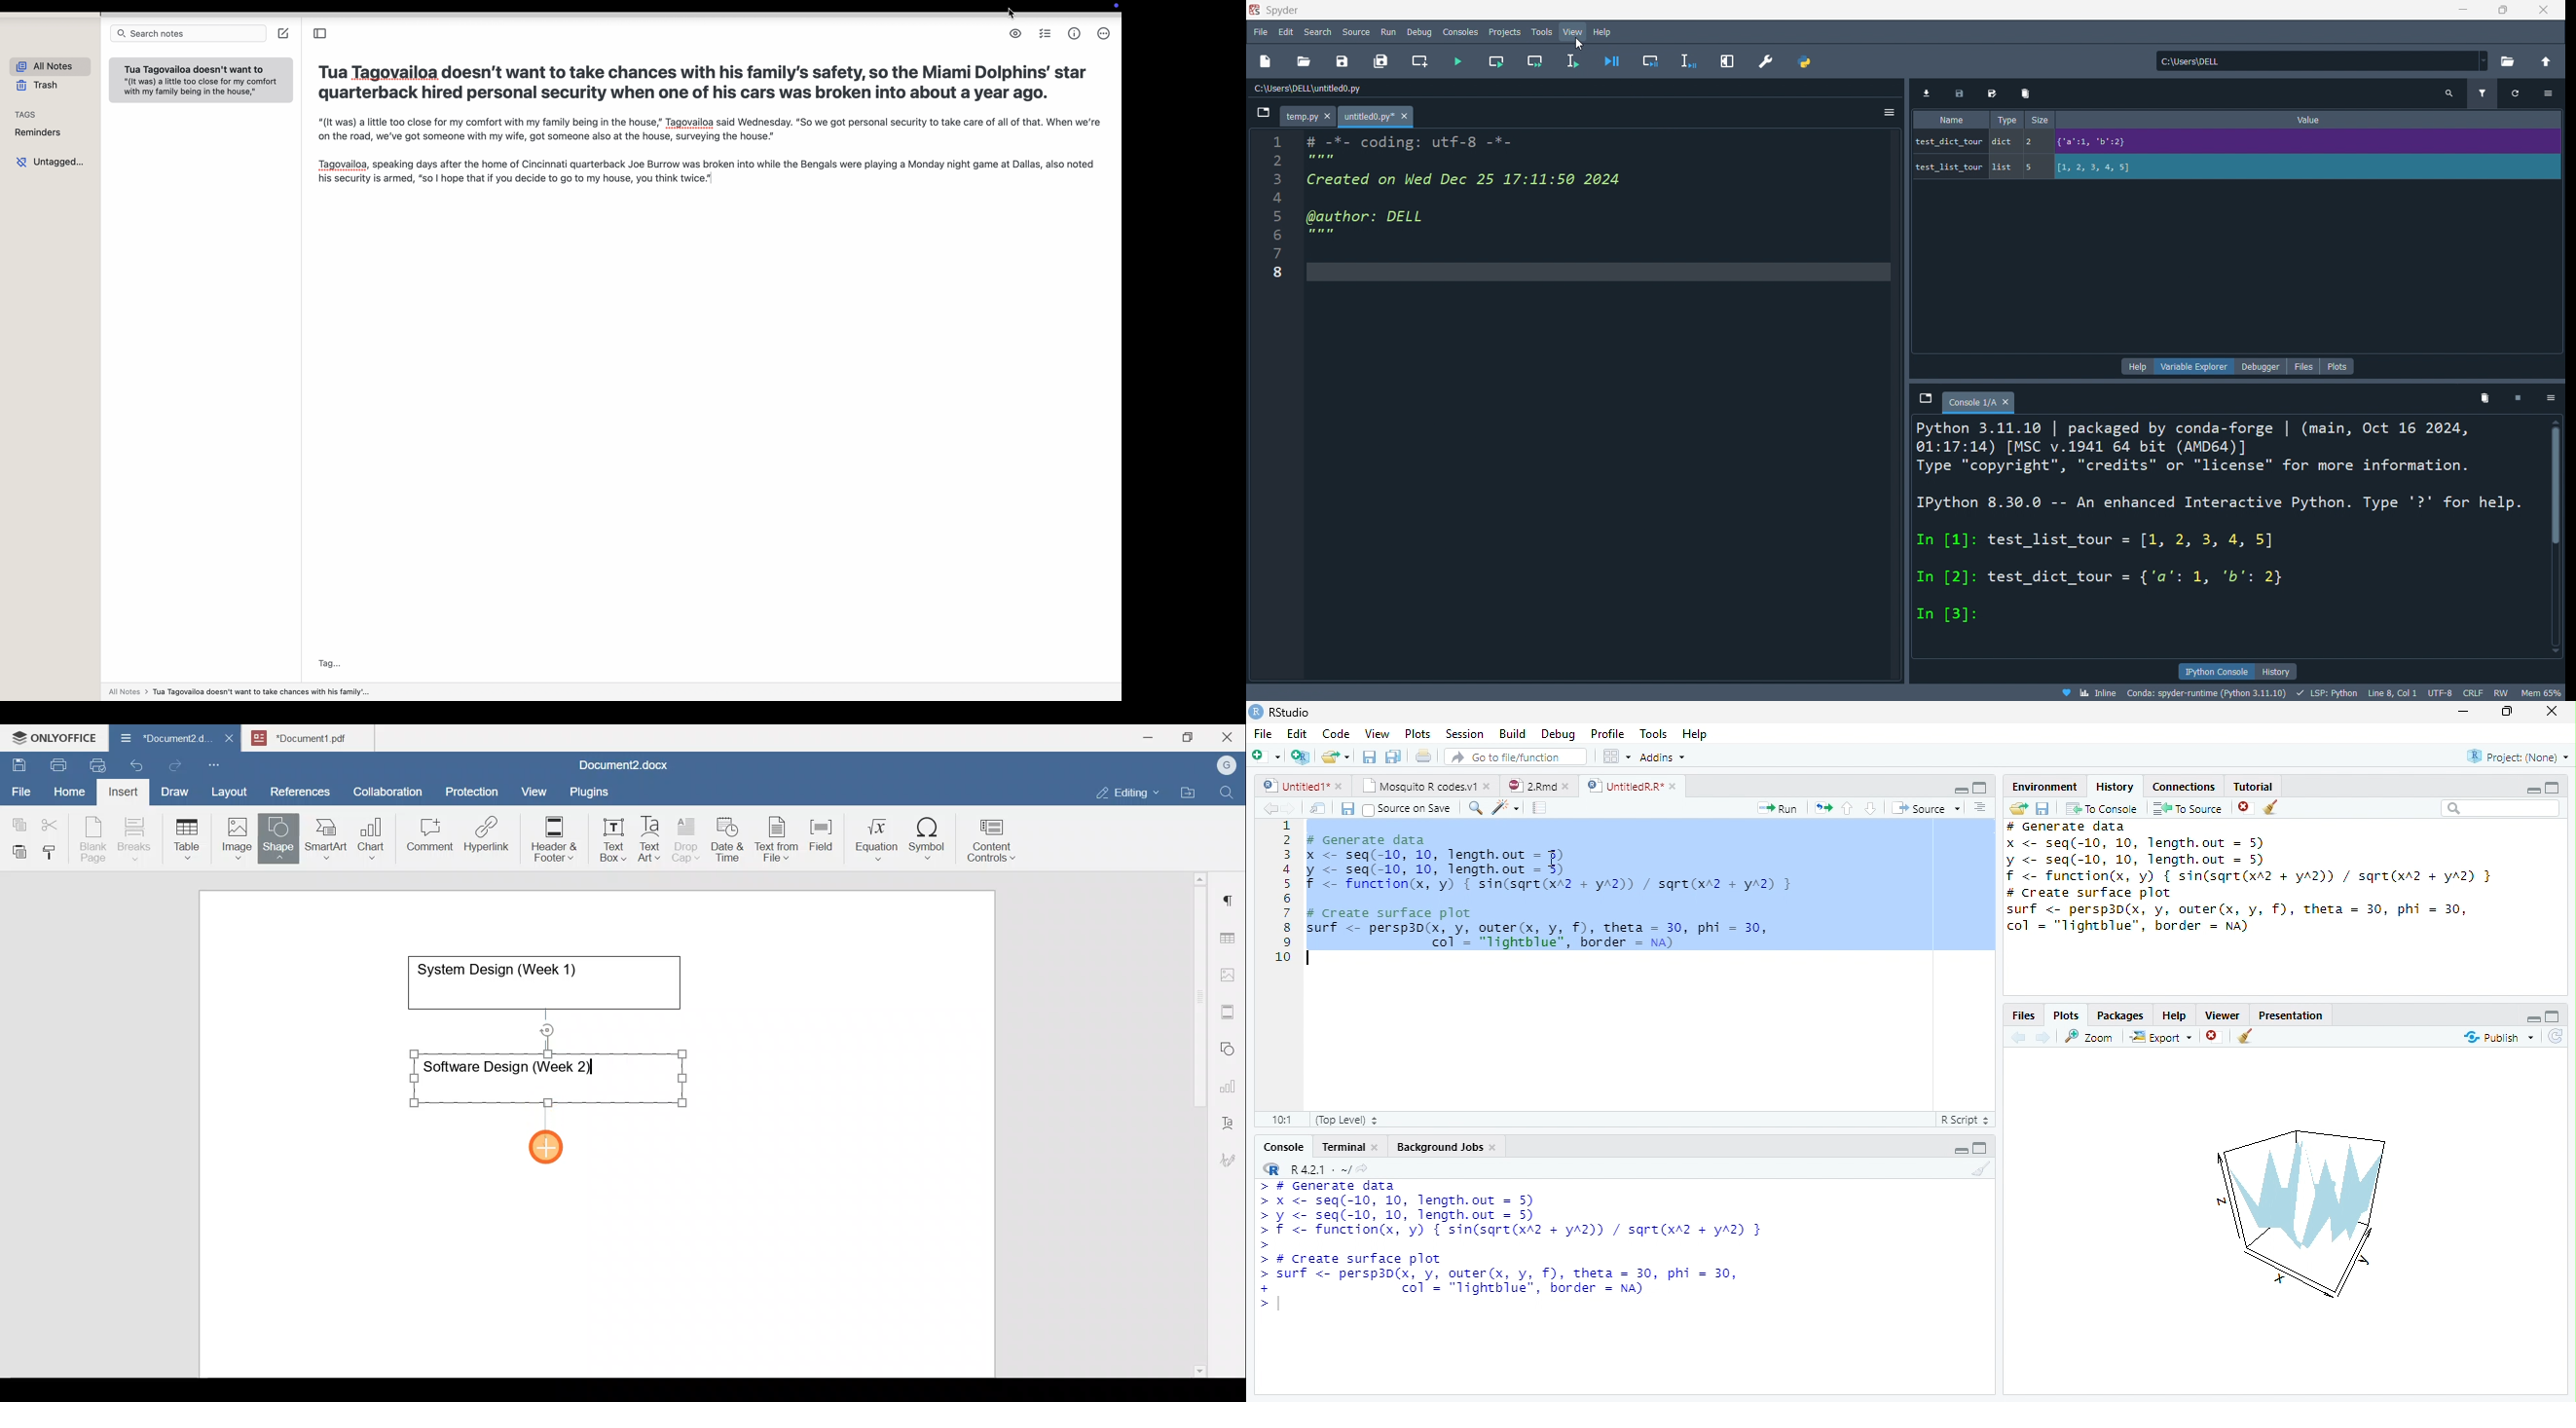  I want to click on To Source, so click(2187, 808).